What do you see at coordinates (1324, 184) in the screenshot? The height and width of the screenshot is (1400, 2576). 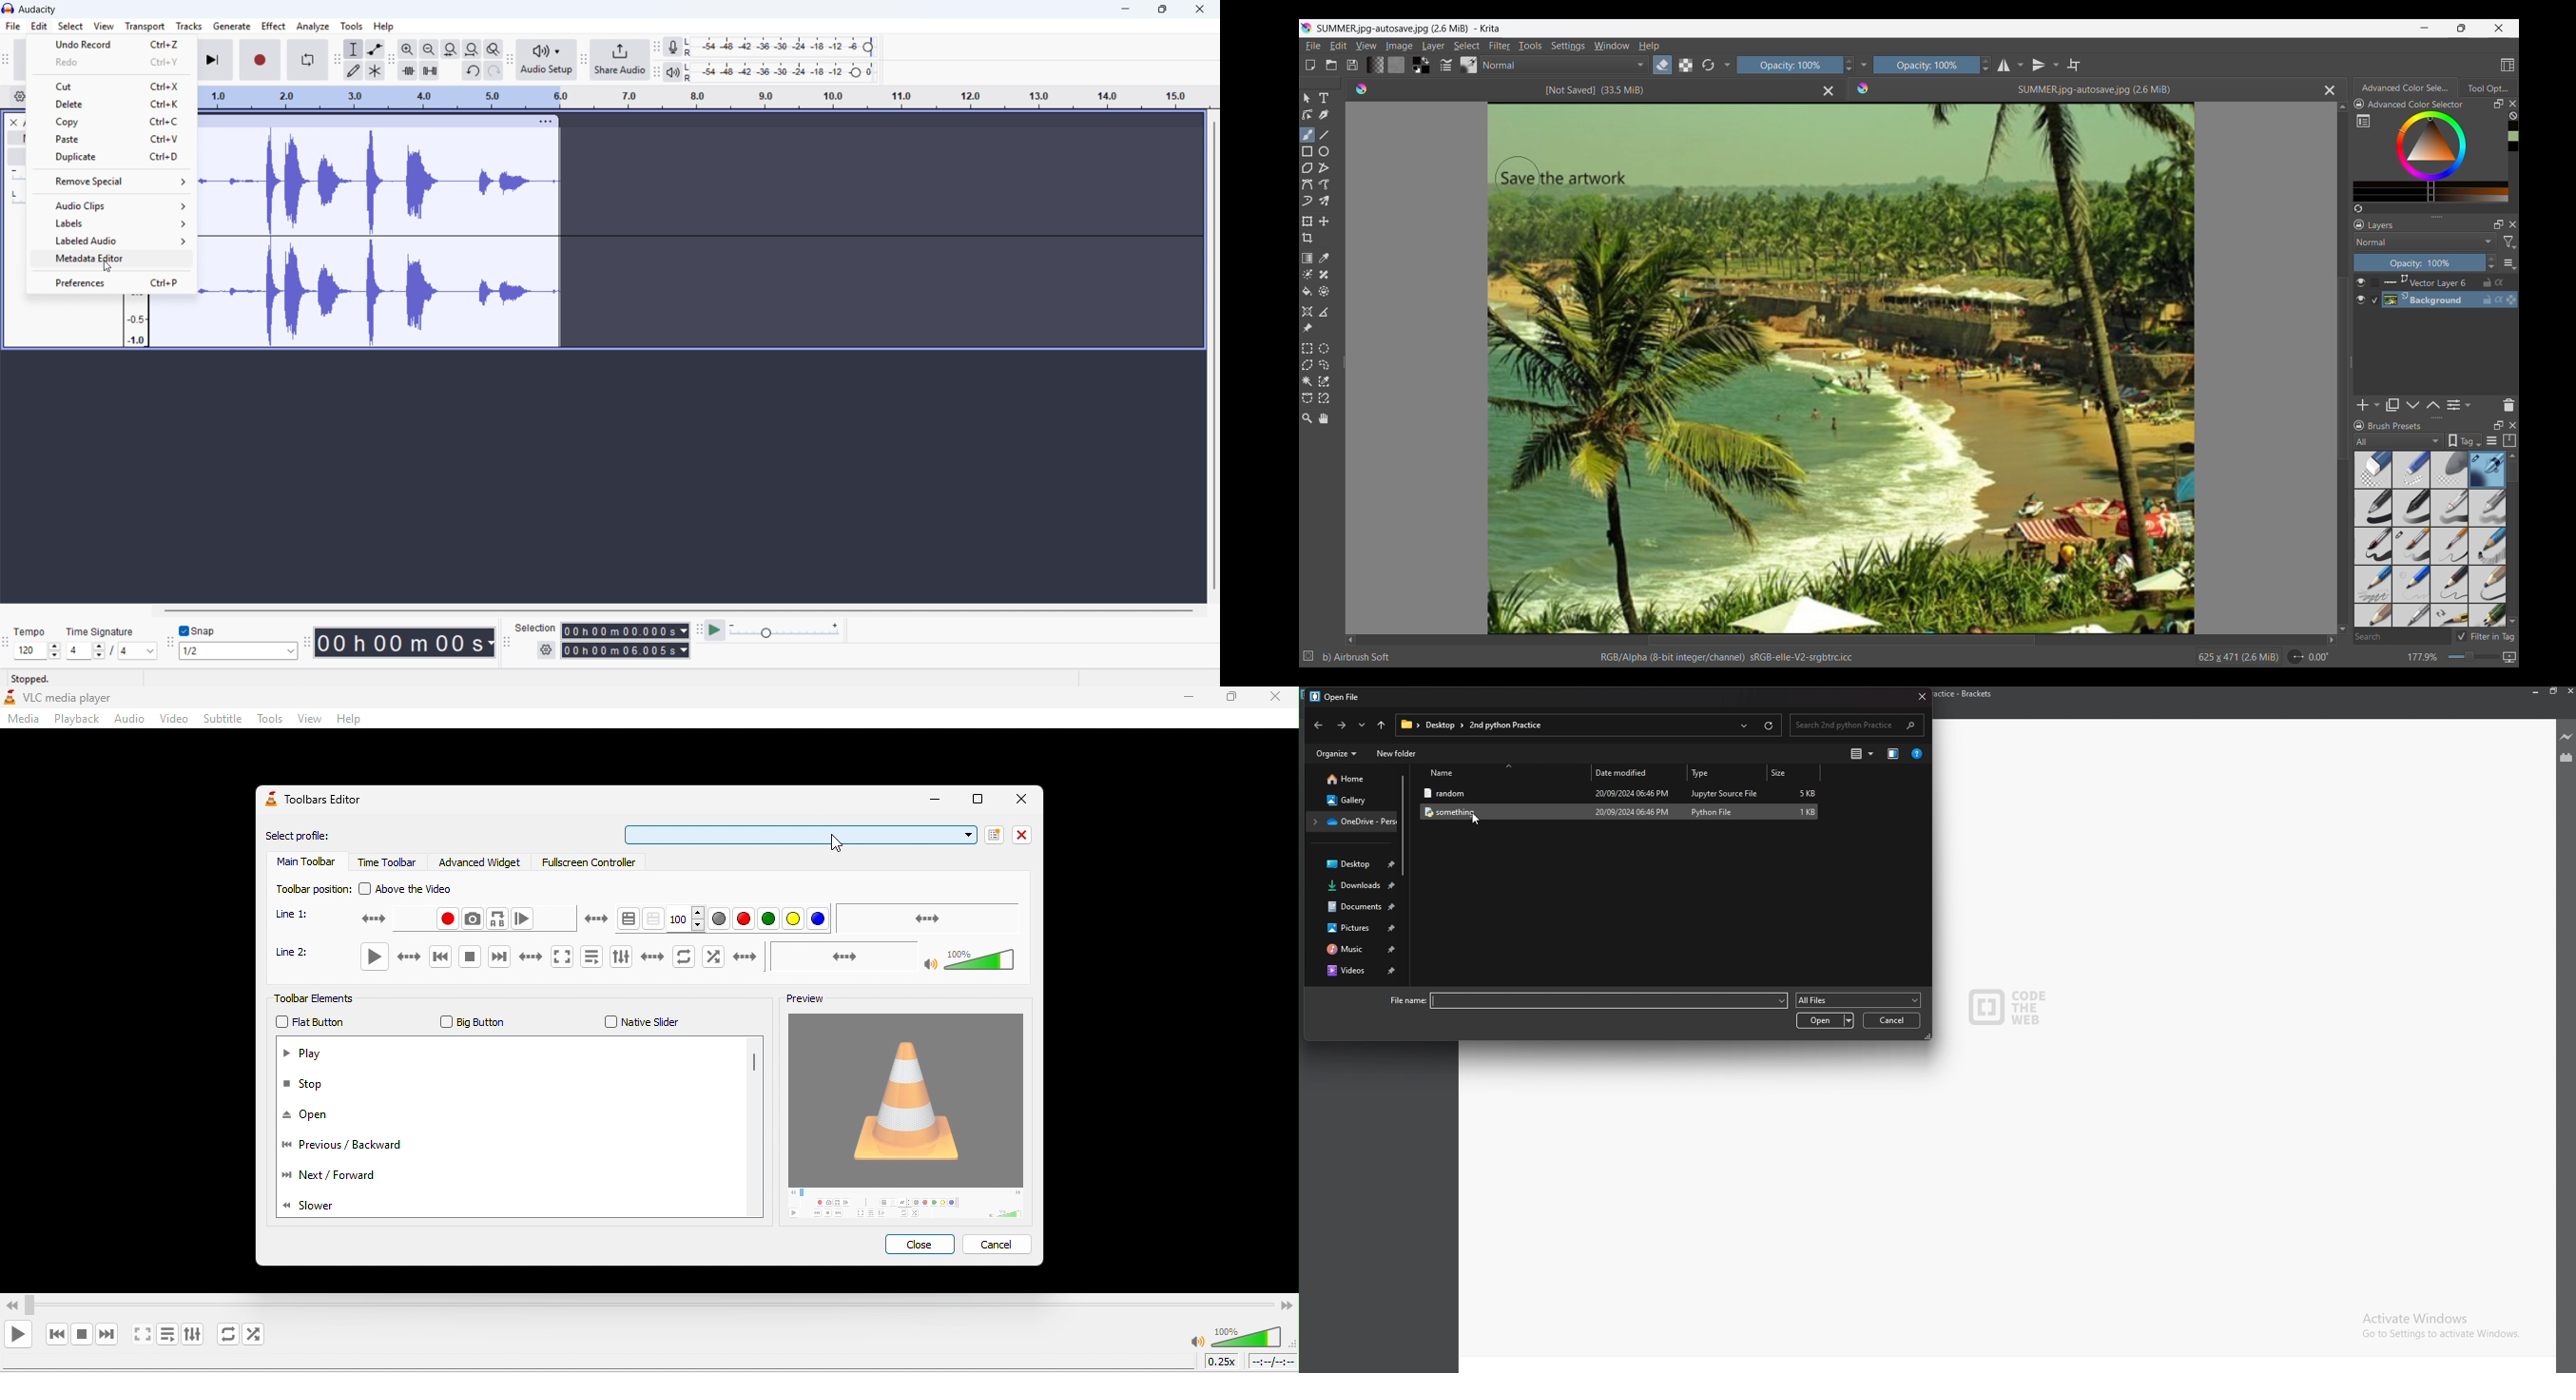 I see `Freehand path tool` at bounding box center [1324, 184].